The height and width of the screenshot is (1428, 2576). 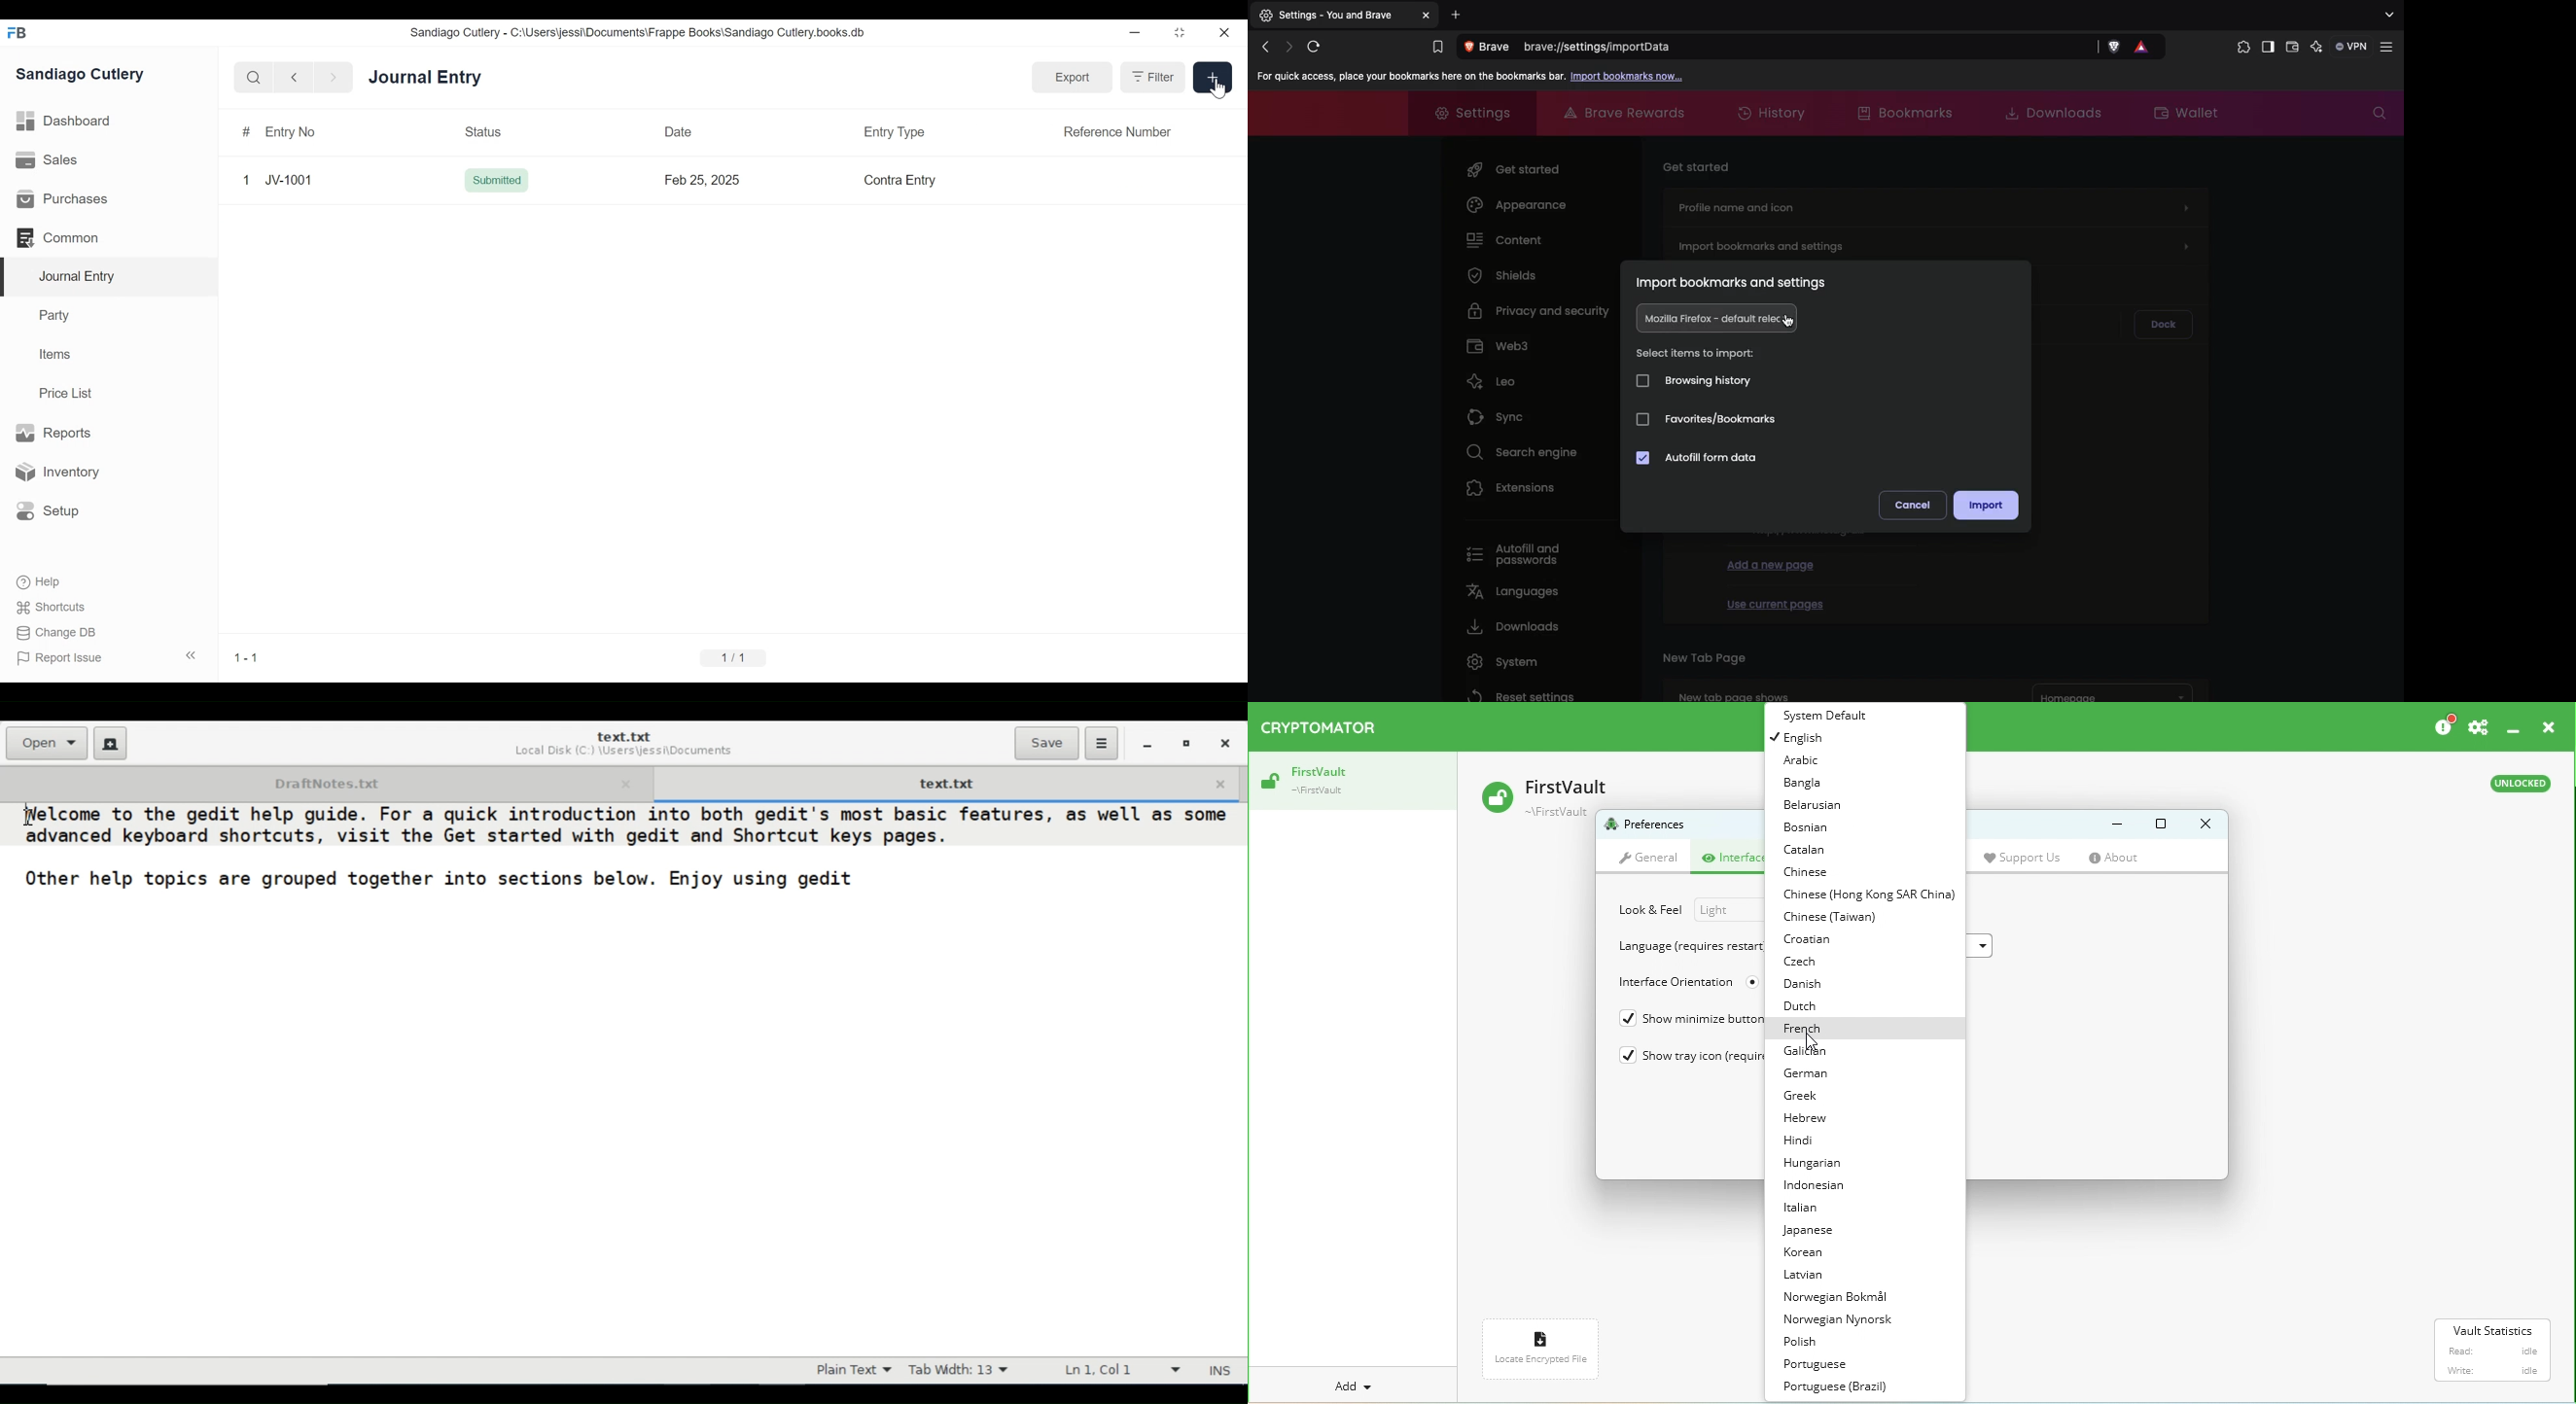 What do you see at coordinates (53, 315) in the screenshot?
I see `Party` at bounding box center [53, 315].